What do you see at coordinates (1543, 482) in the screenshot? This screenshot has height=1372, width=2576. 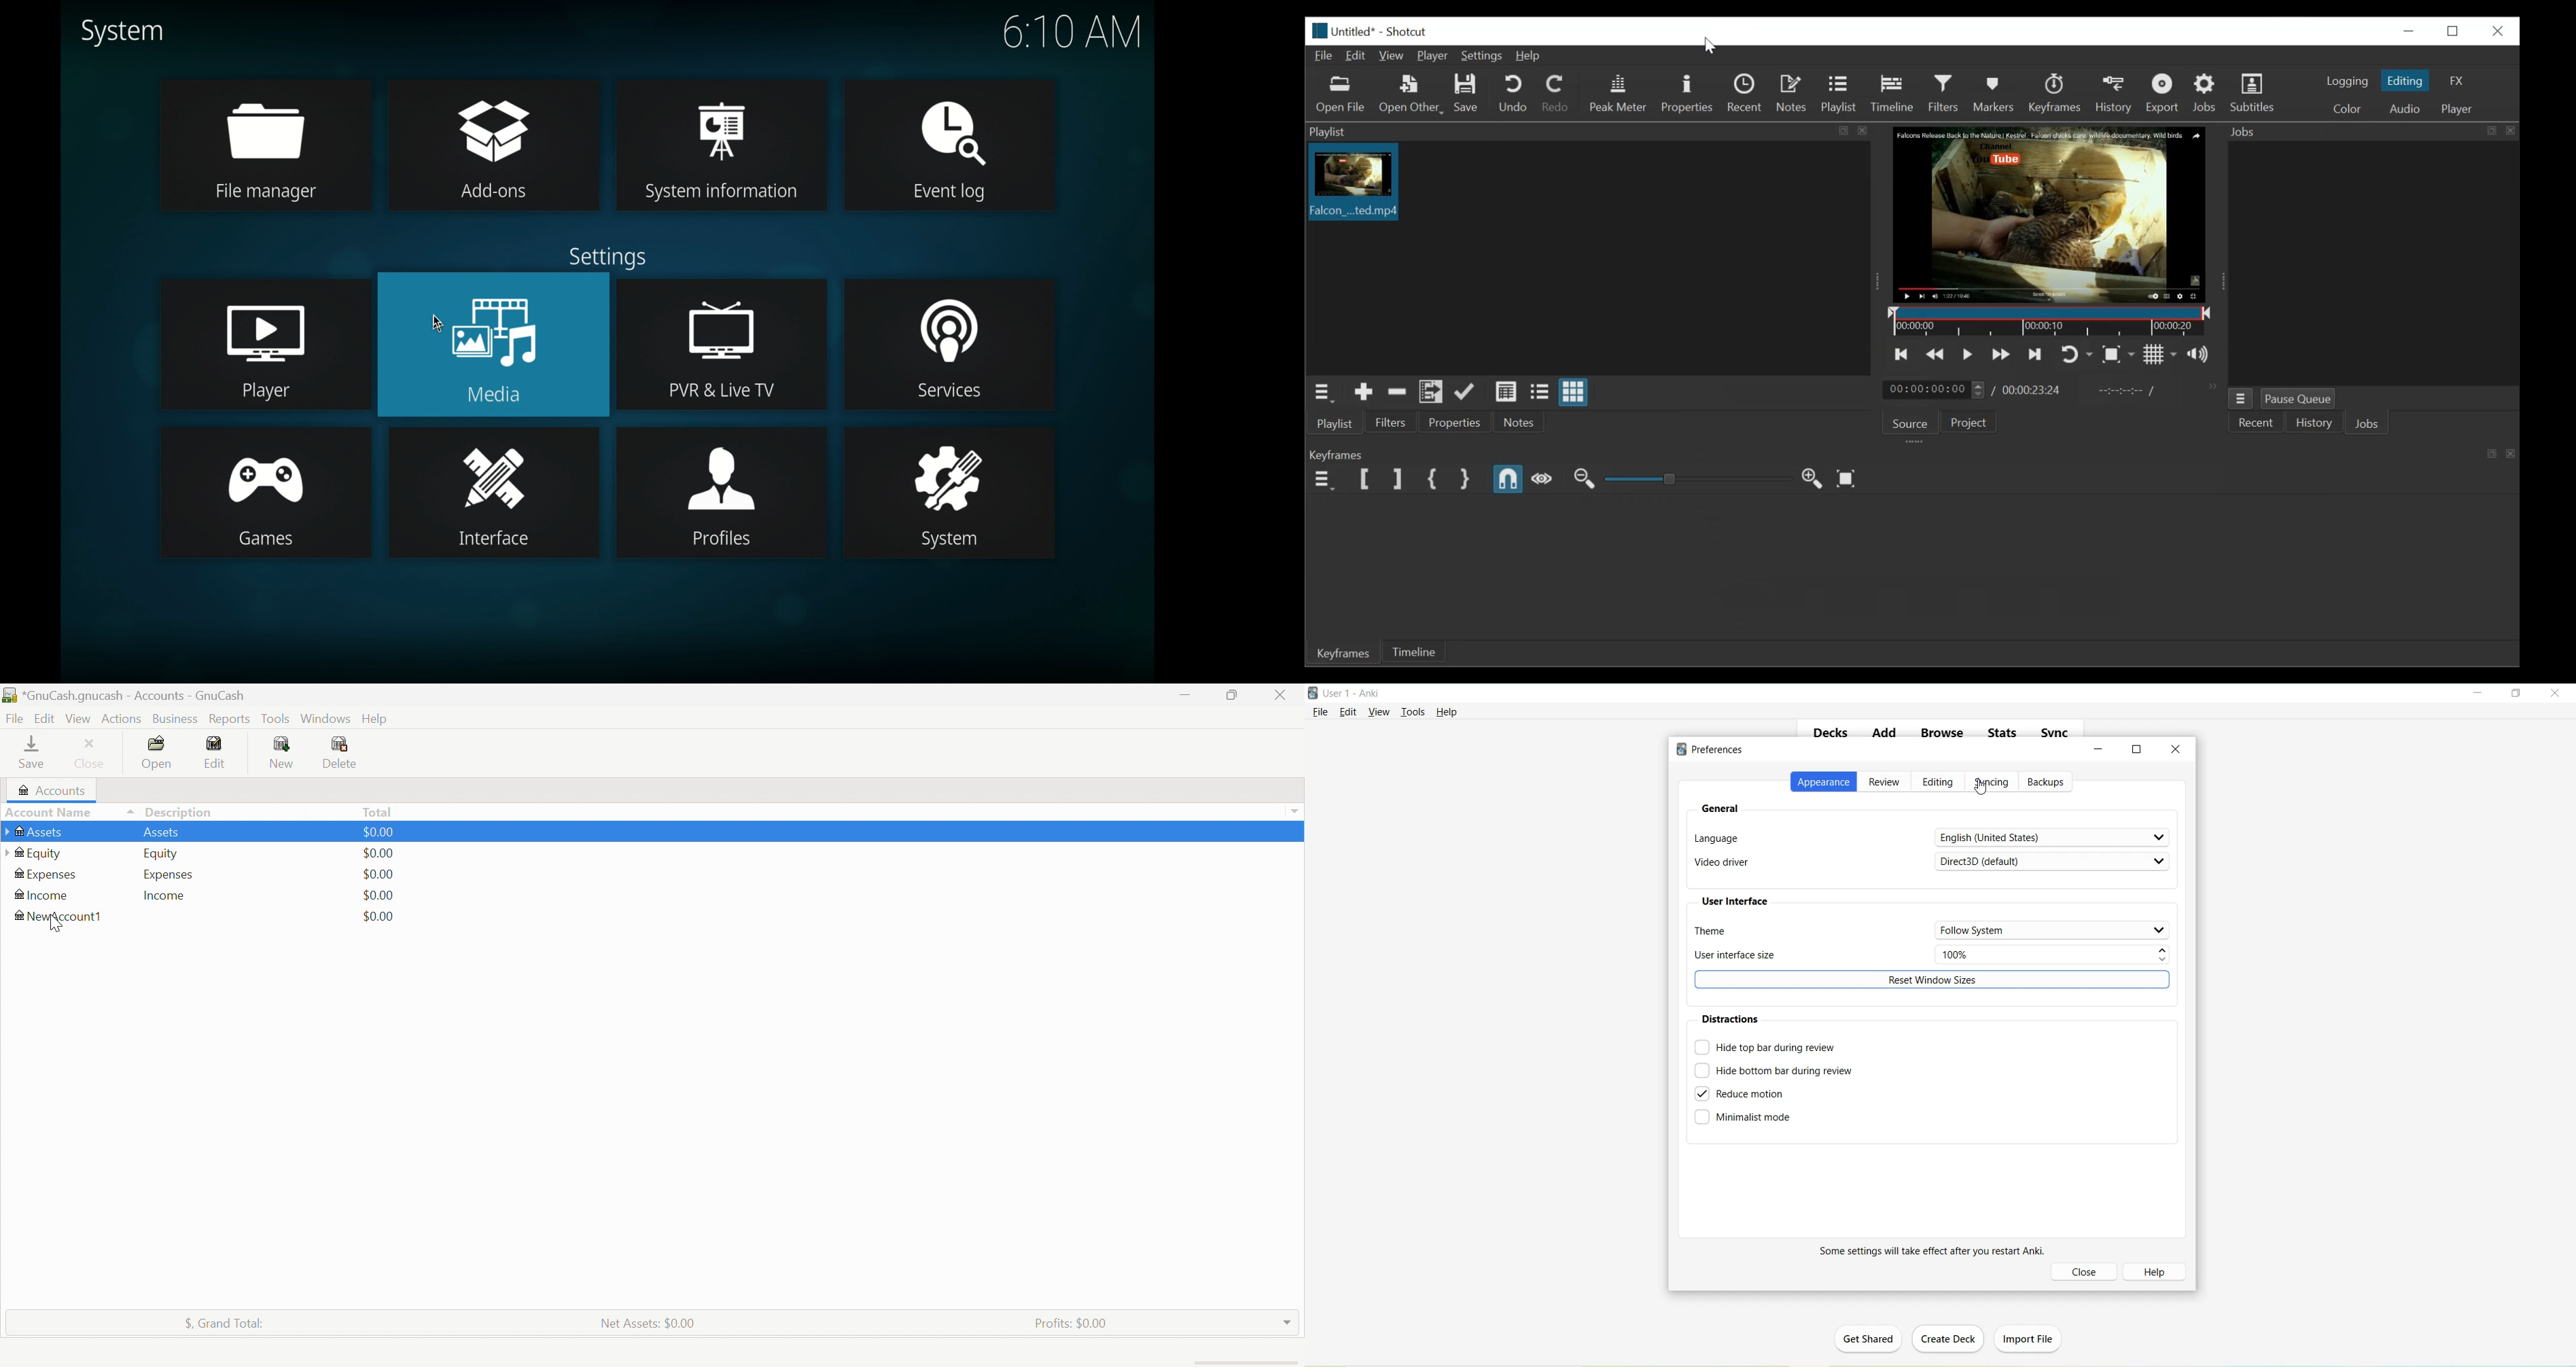 I see `Scrub while dragging` at bounding box center [1543, 482].